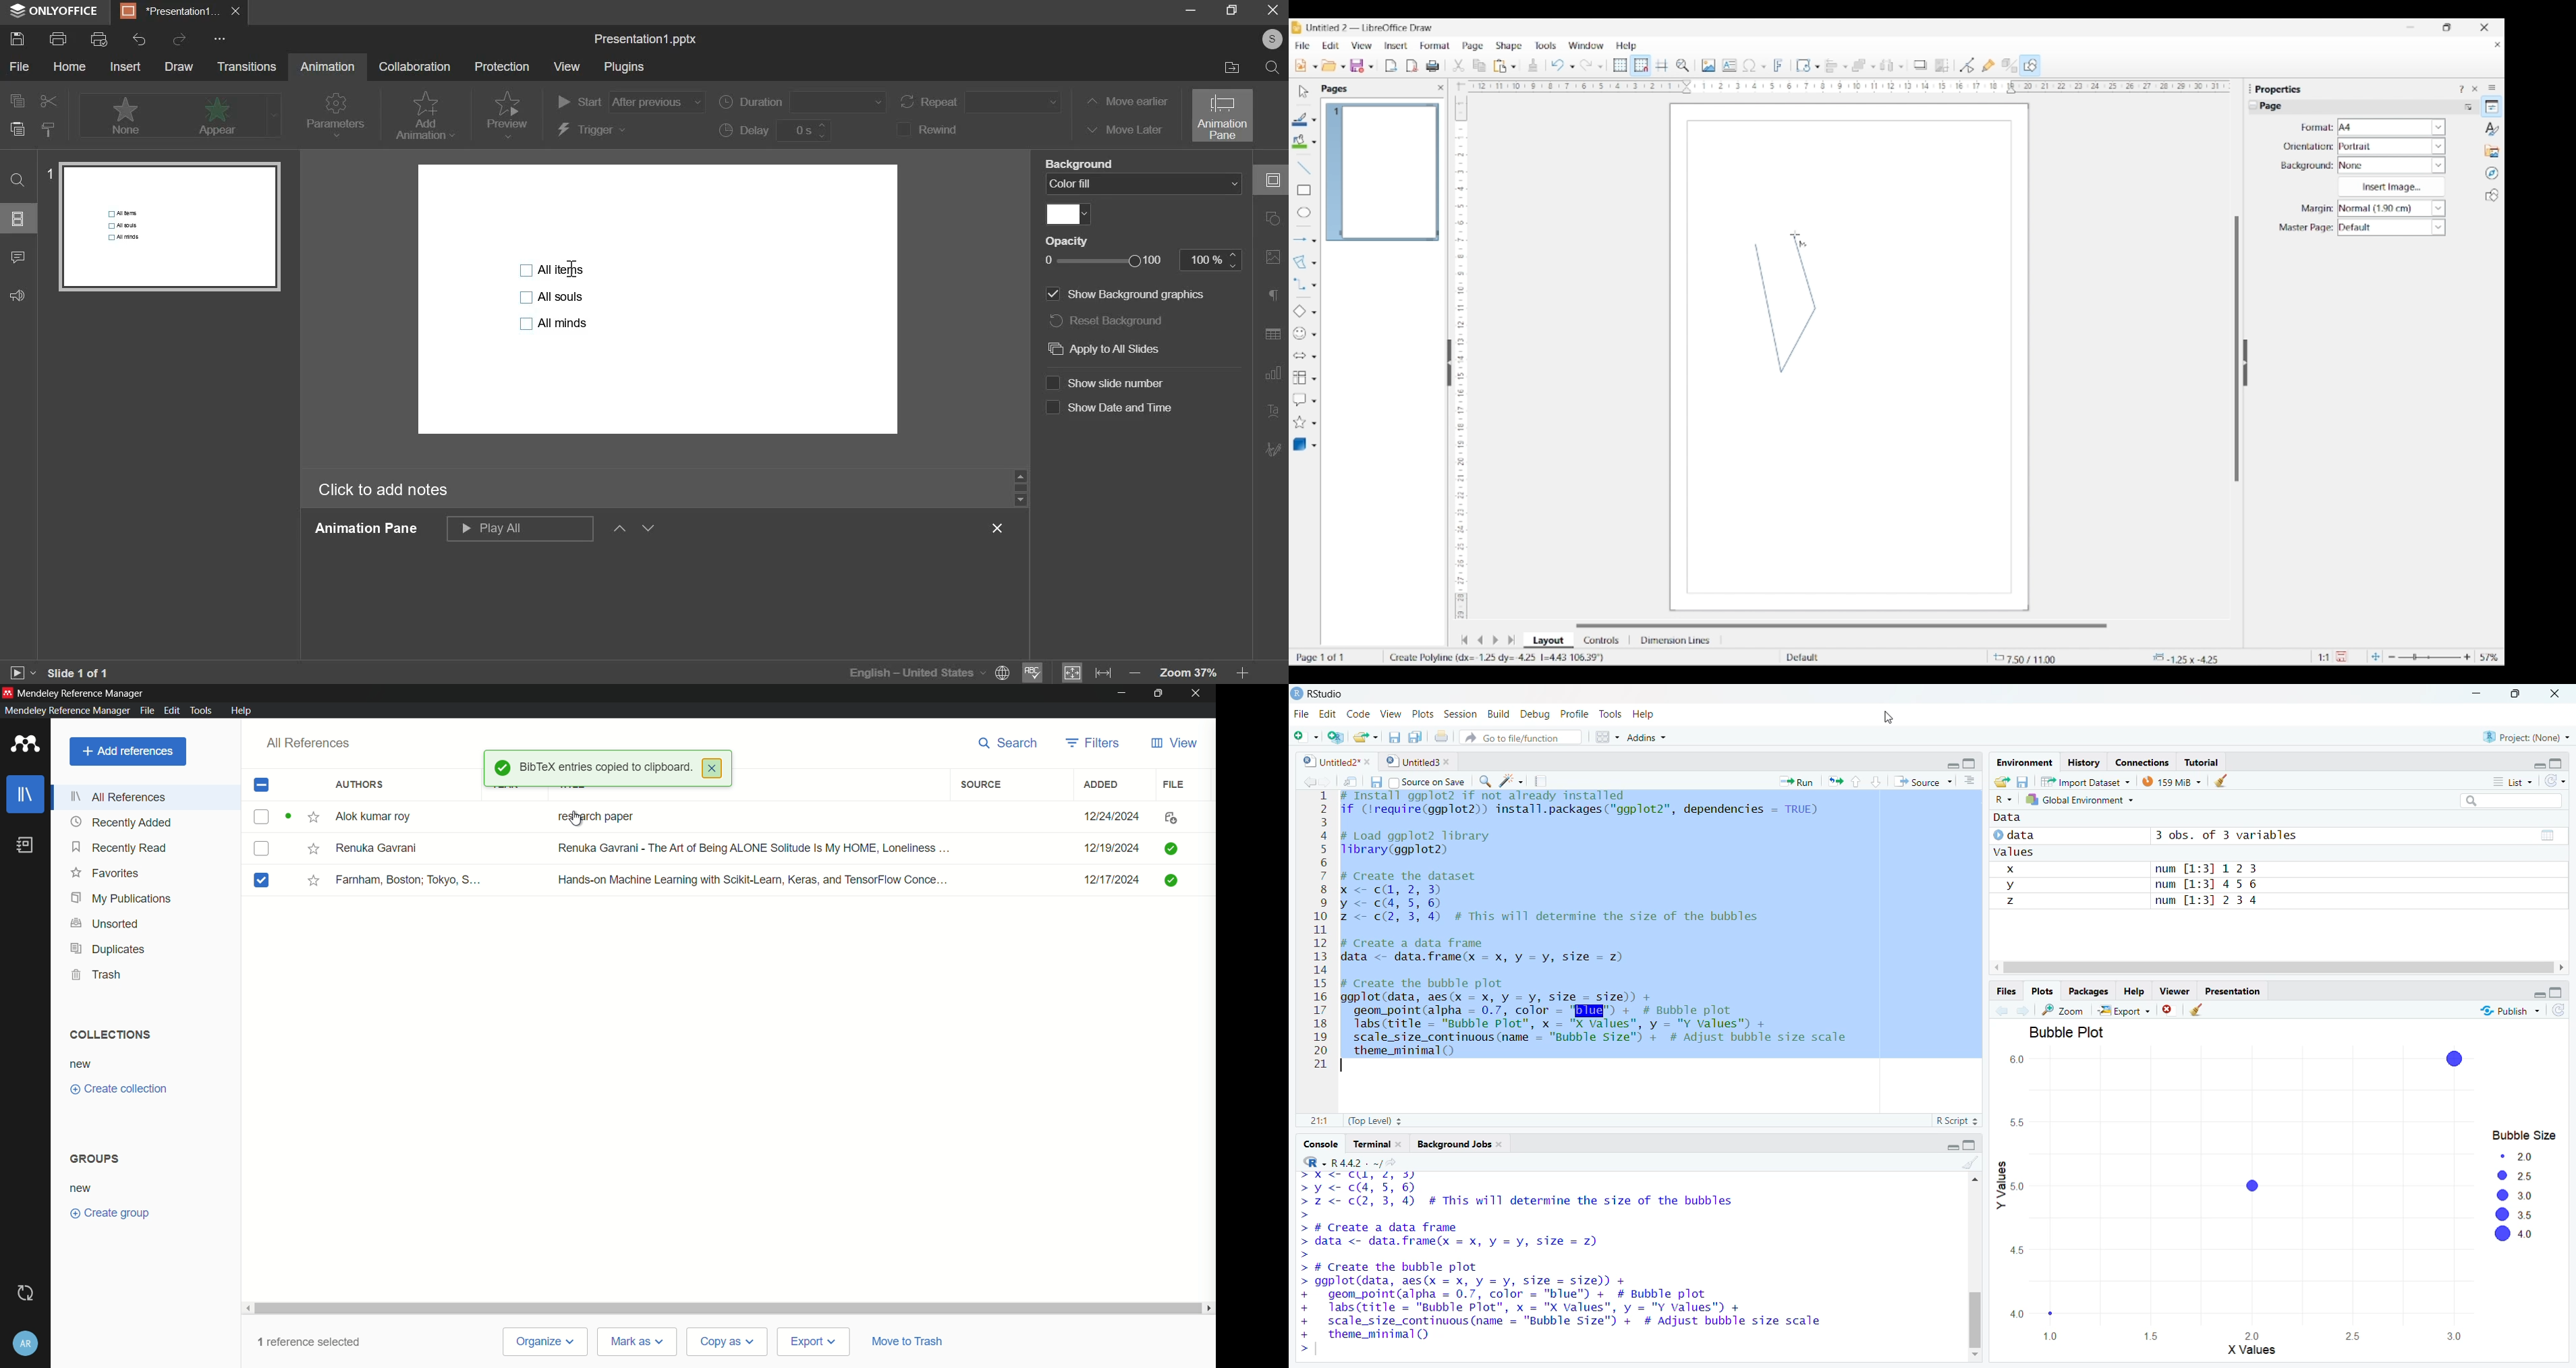 This screenshot has height=1372, width=2576. I want to click on maximize/minimize, so click(2545, 760).